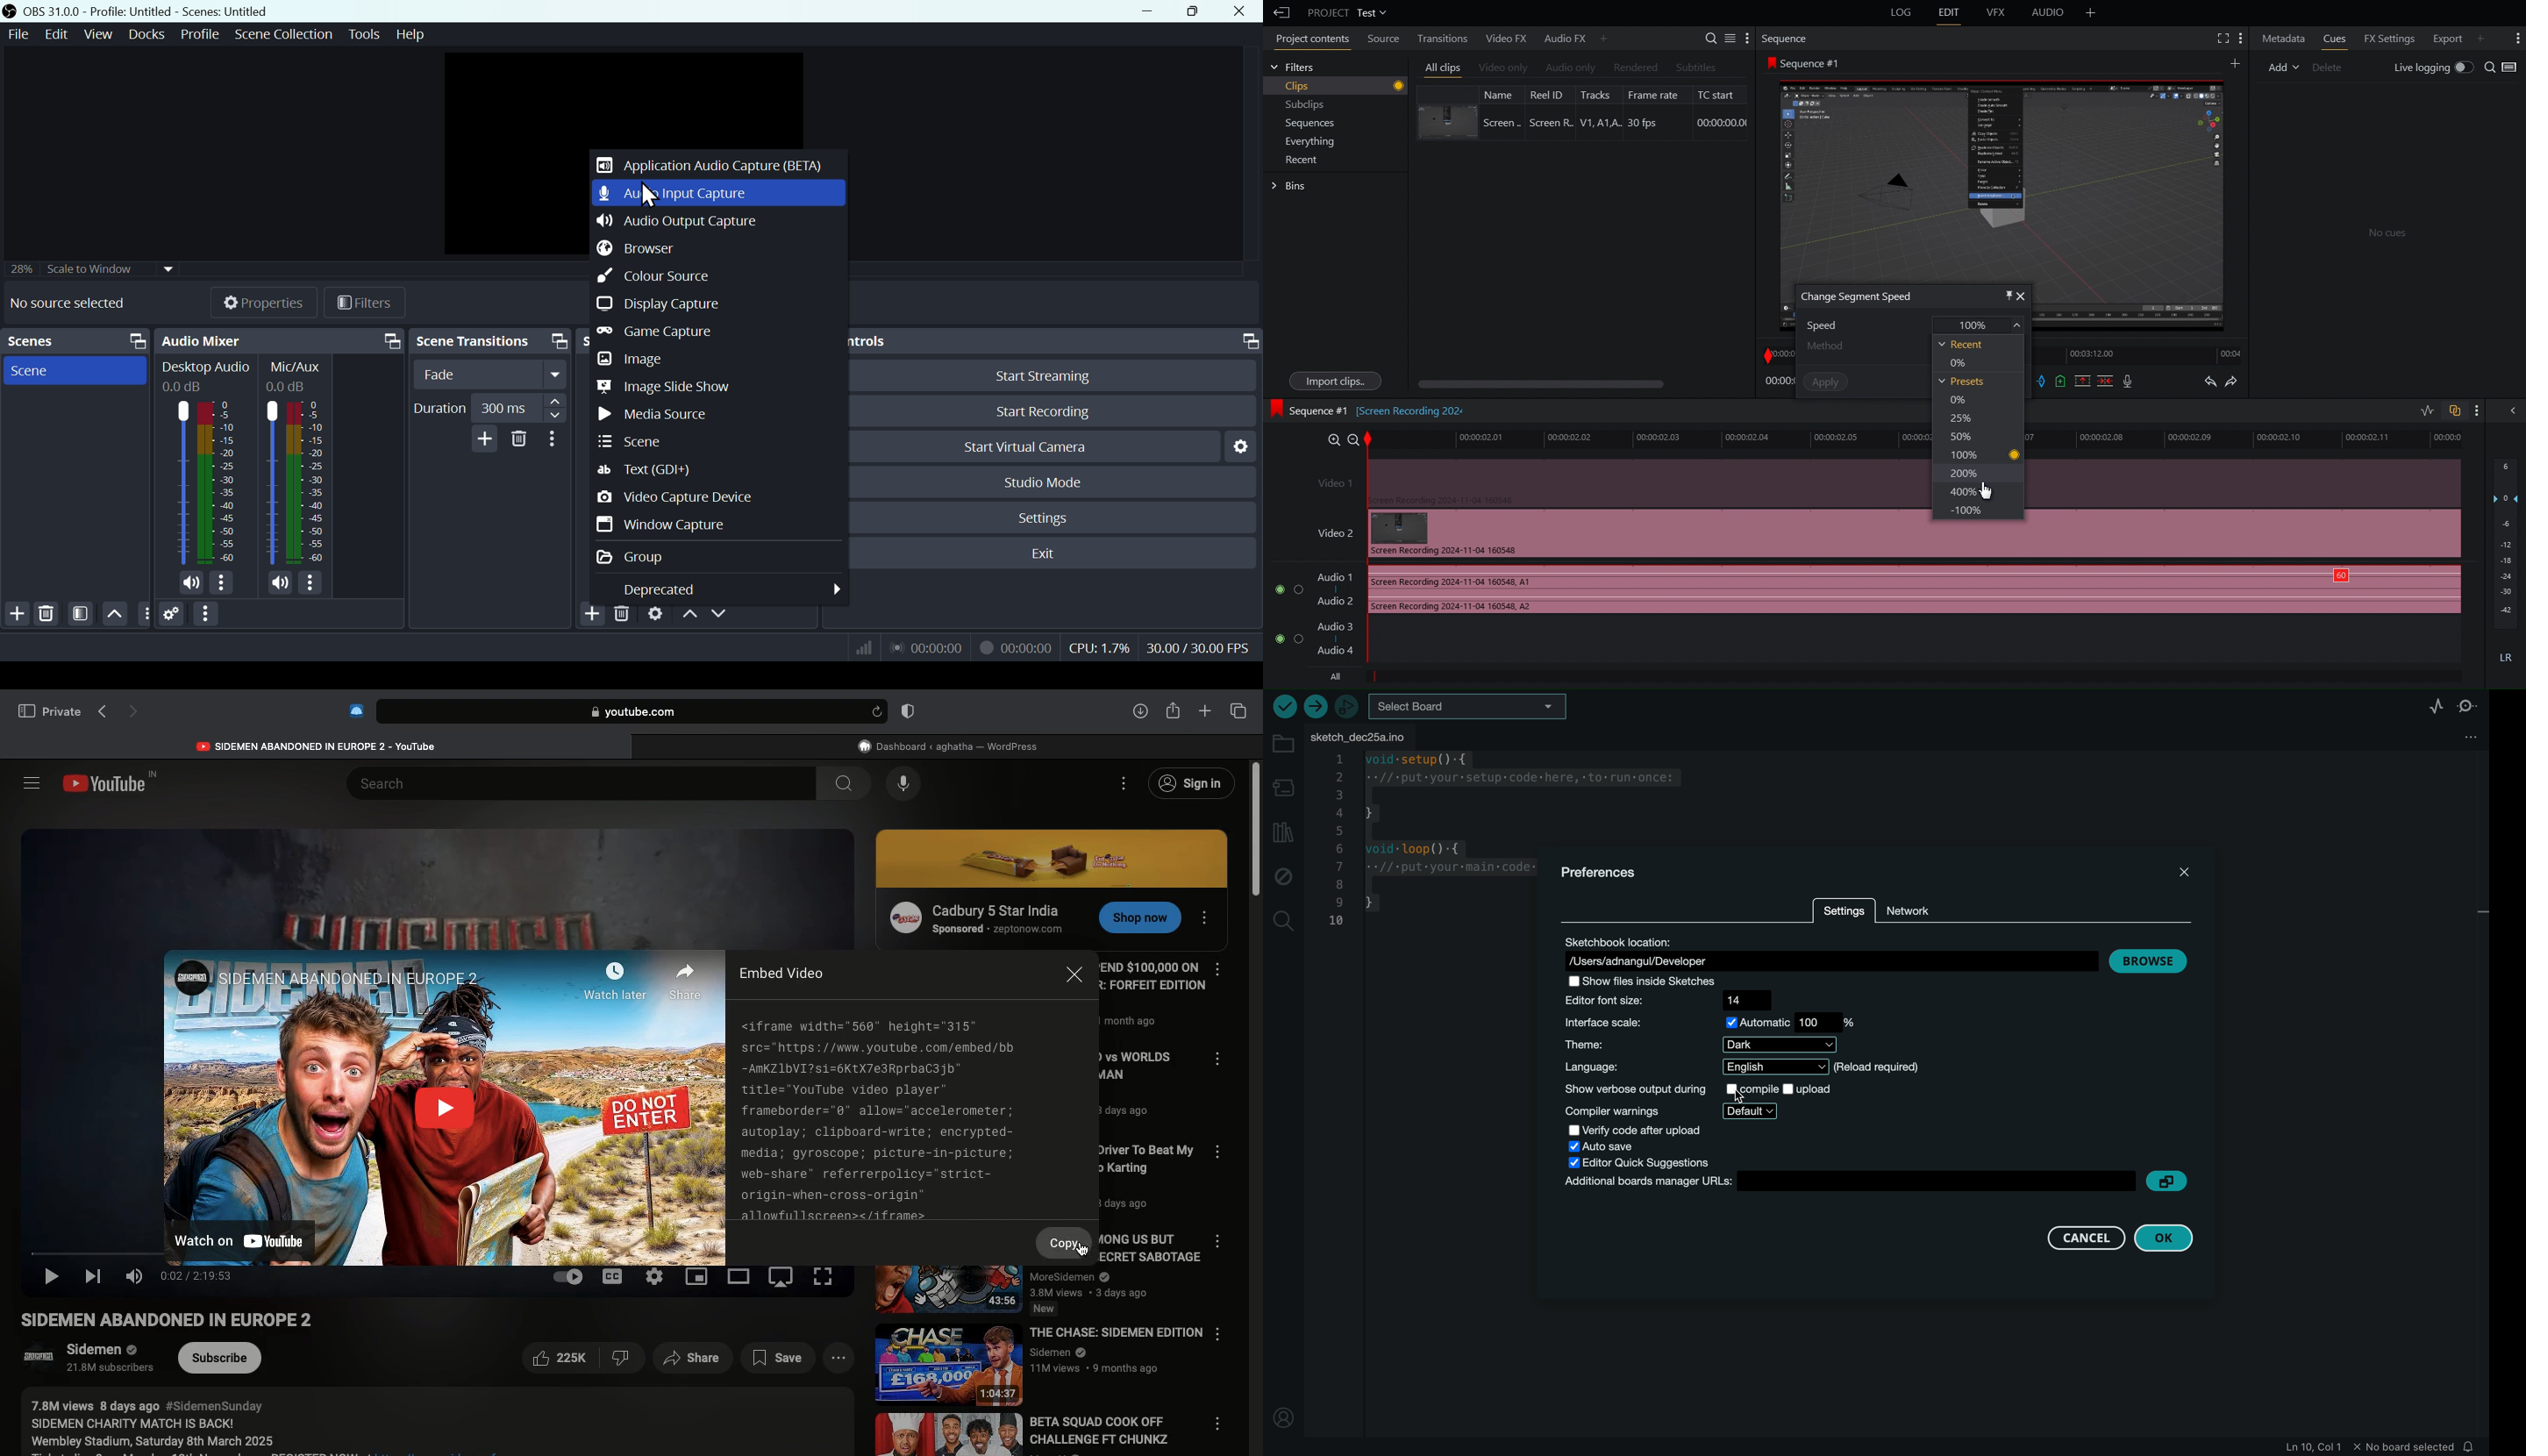 The width and height of the screenshot is (2548, 1456). I want to click on View more, so click(837, 1359).